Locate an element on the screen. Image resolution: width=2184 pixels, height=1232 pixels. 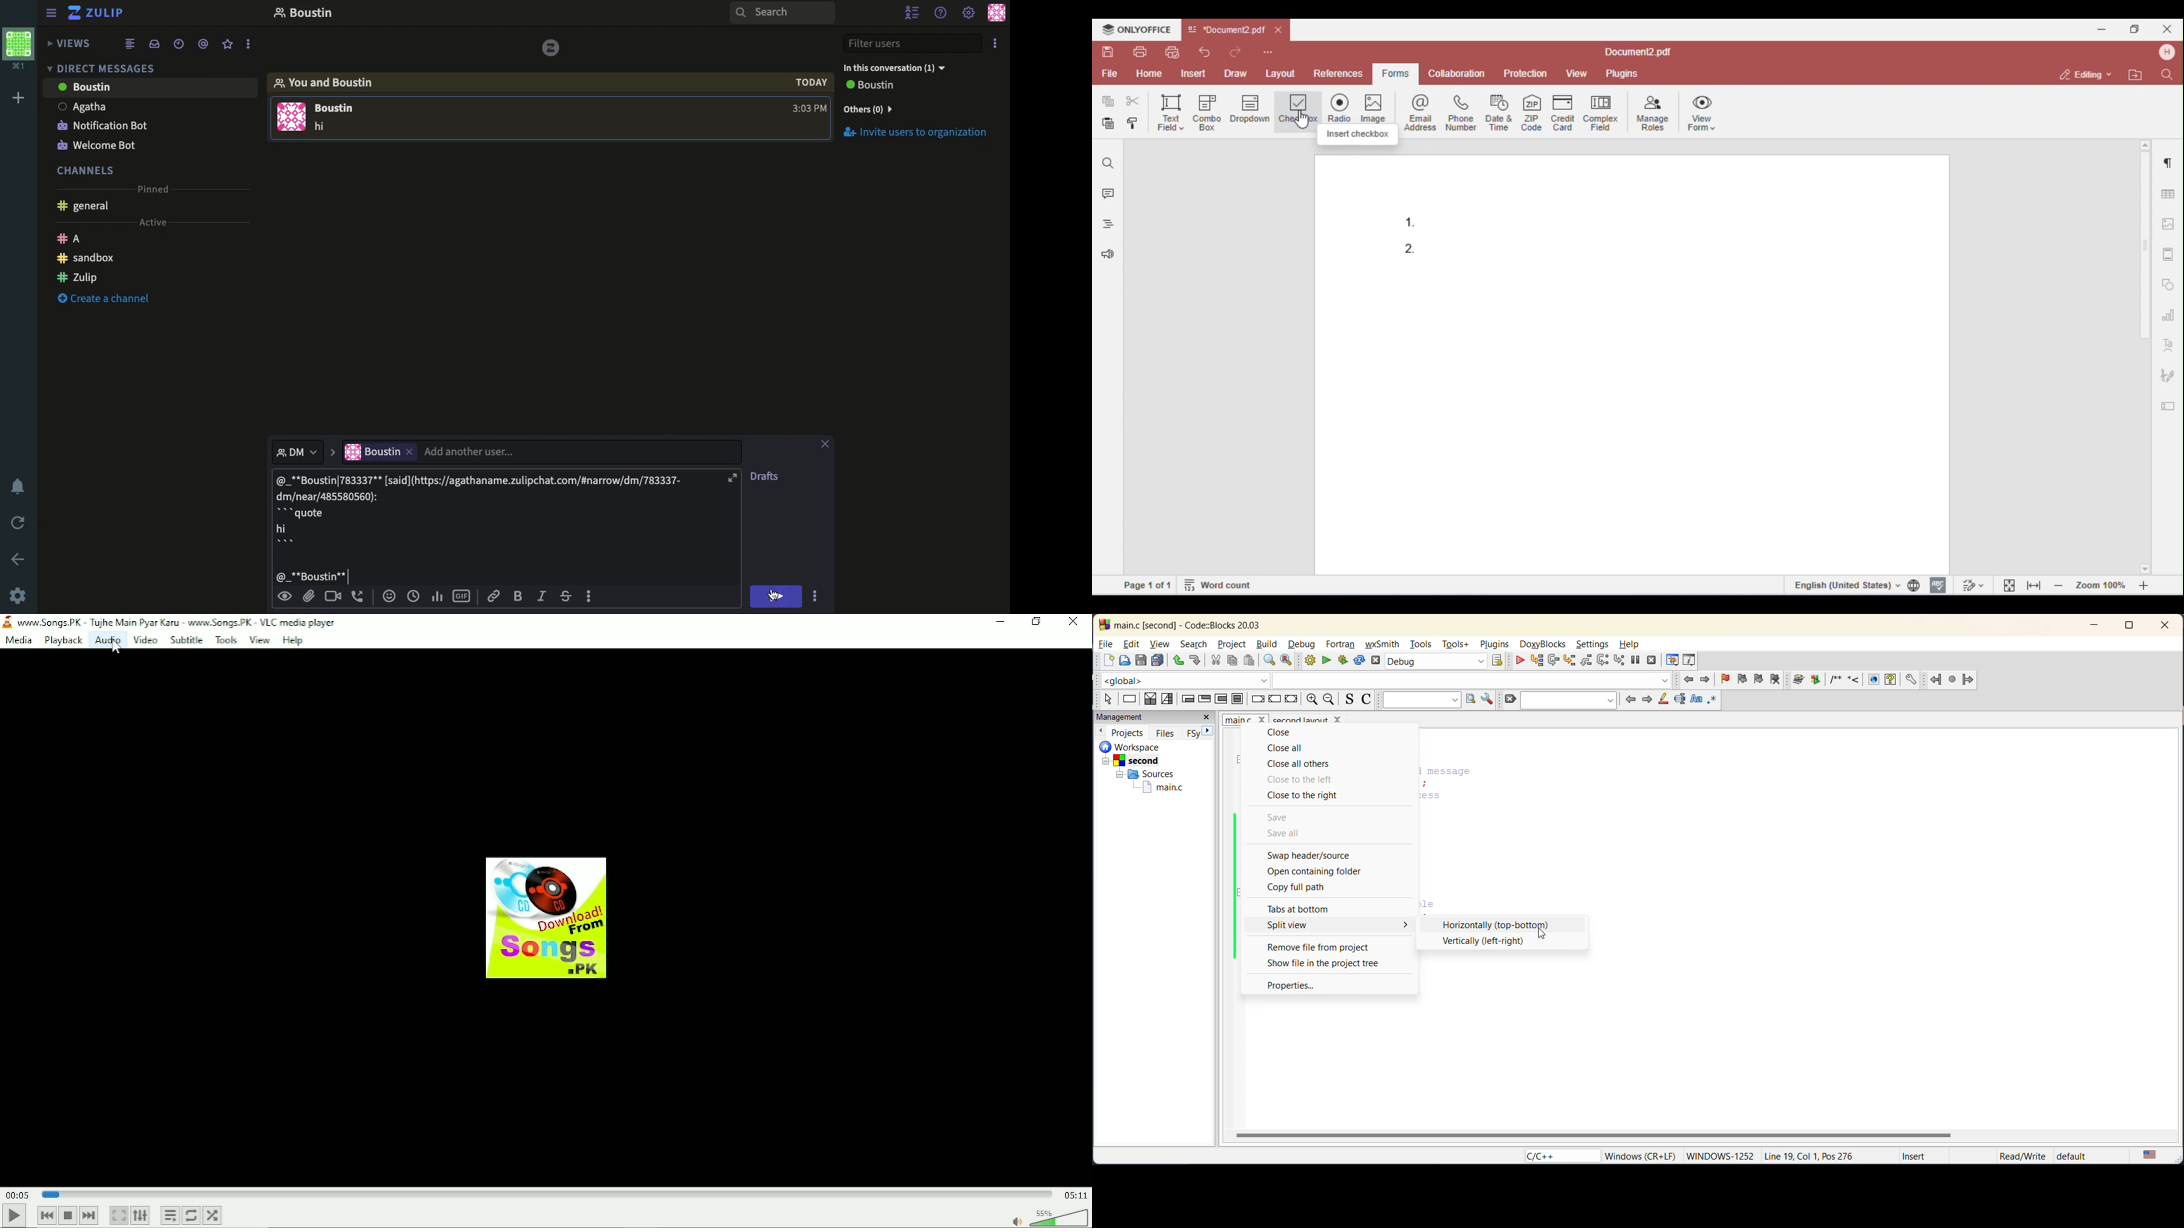
Options is located at coordinates (996, 45).